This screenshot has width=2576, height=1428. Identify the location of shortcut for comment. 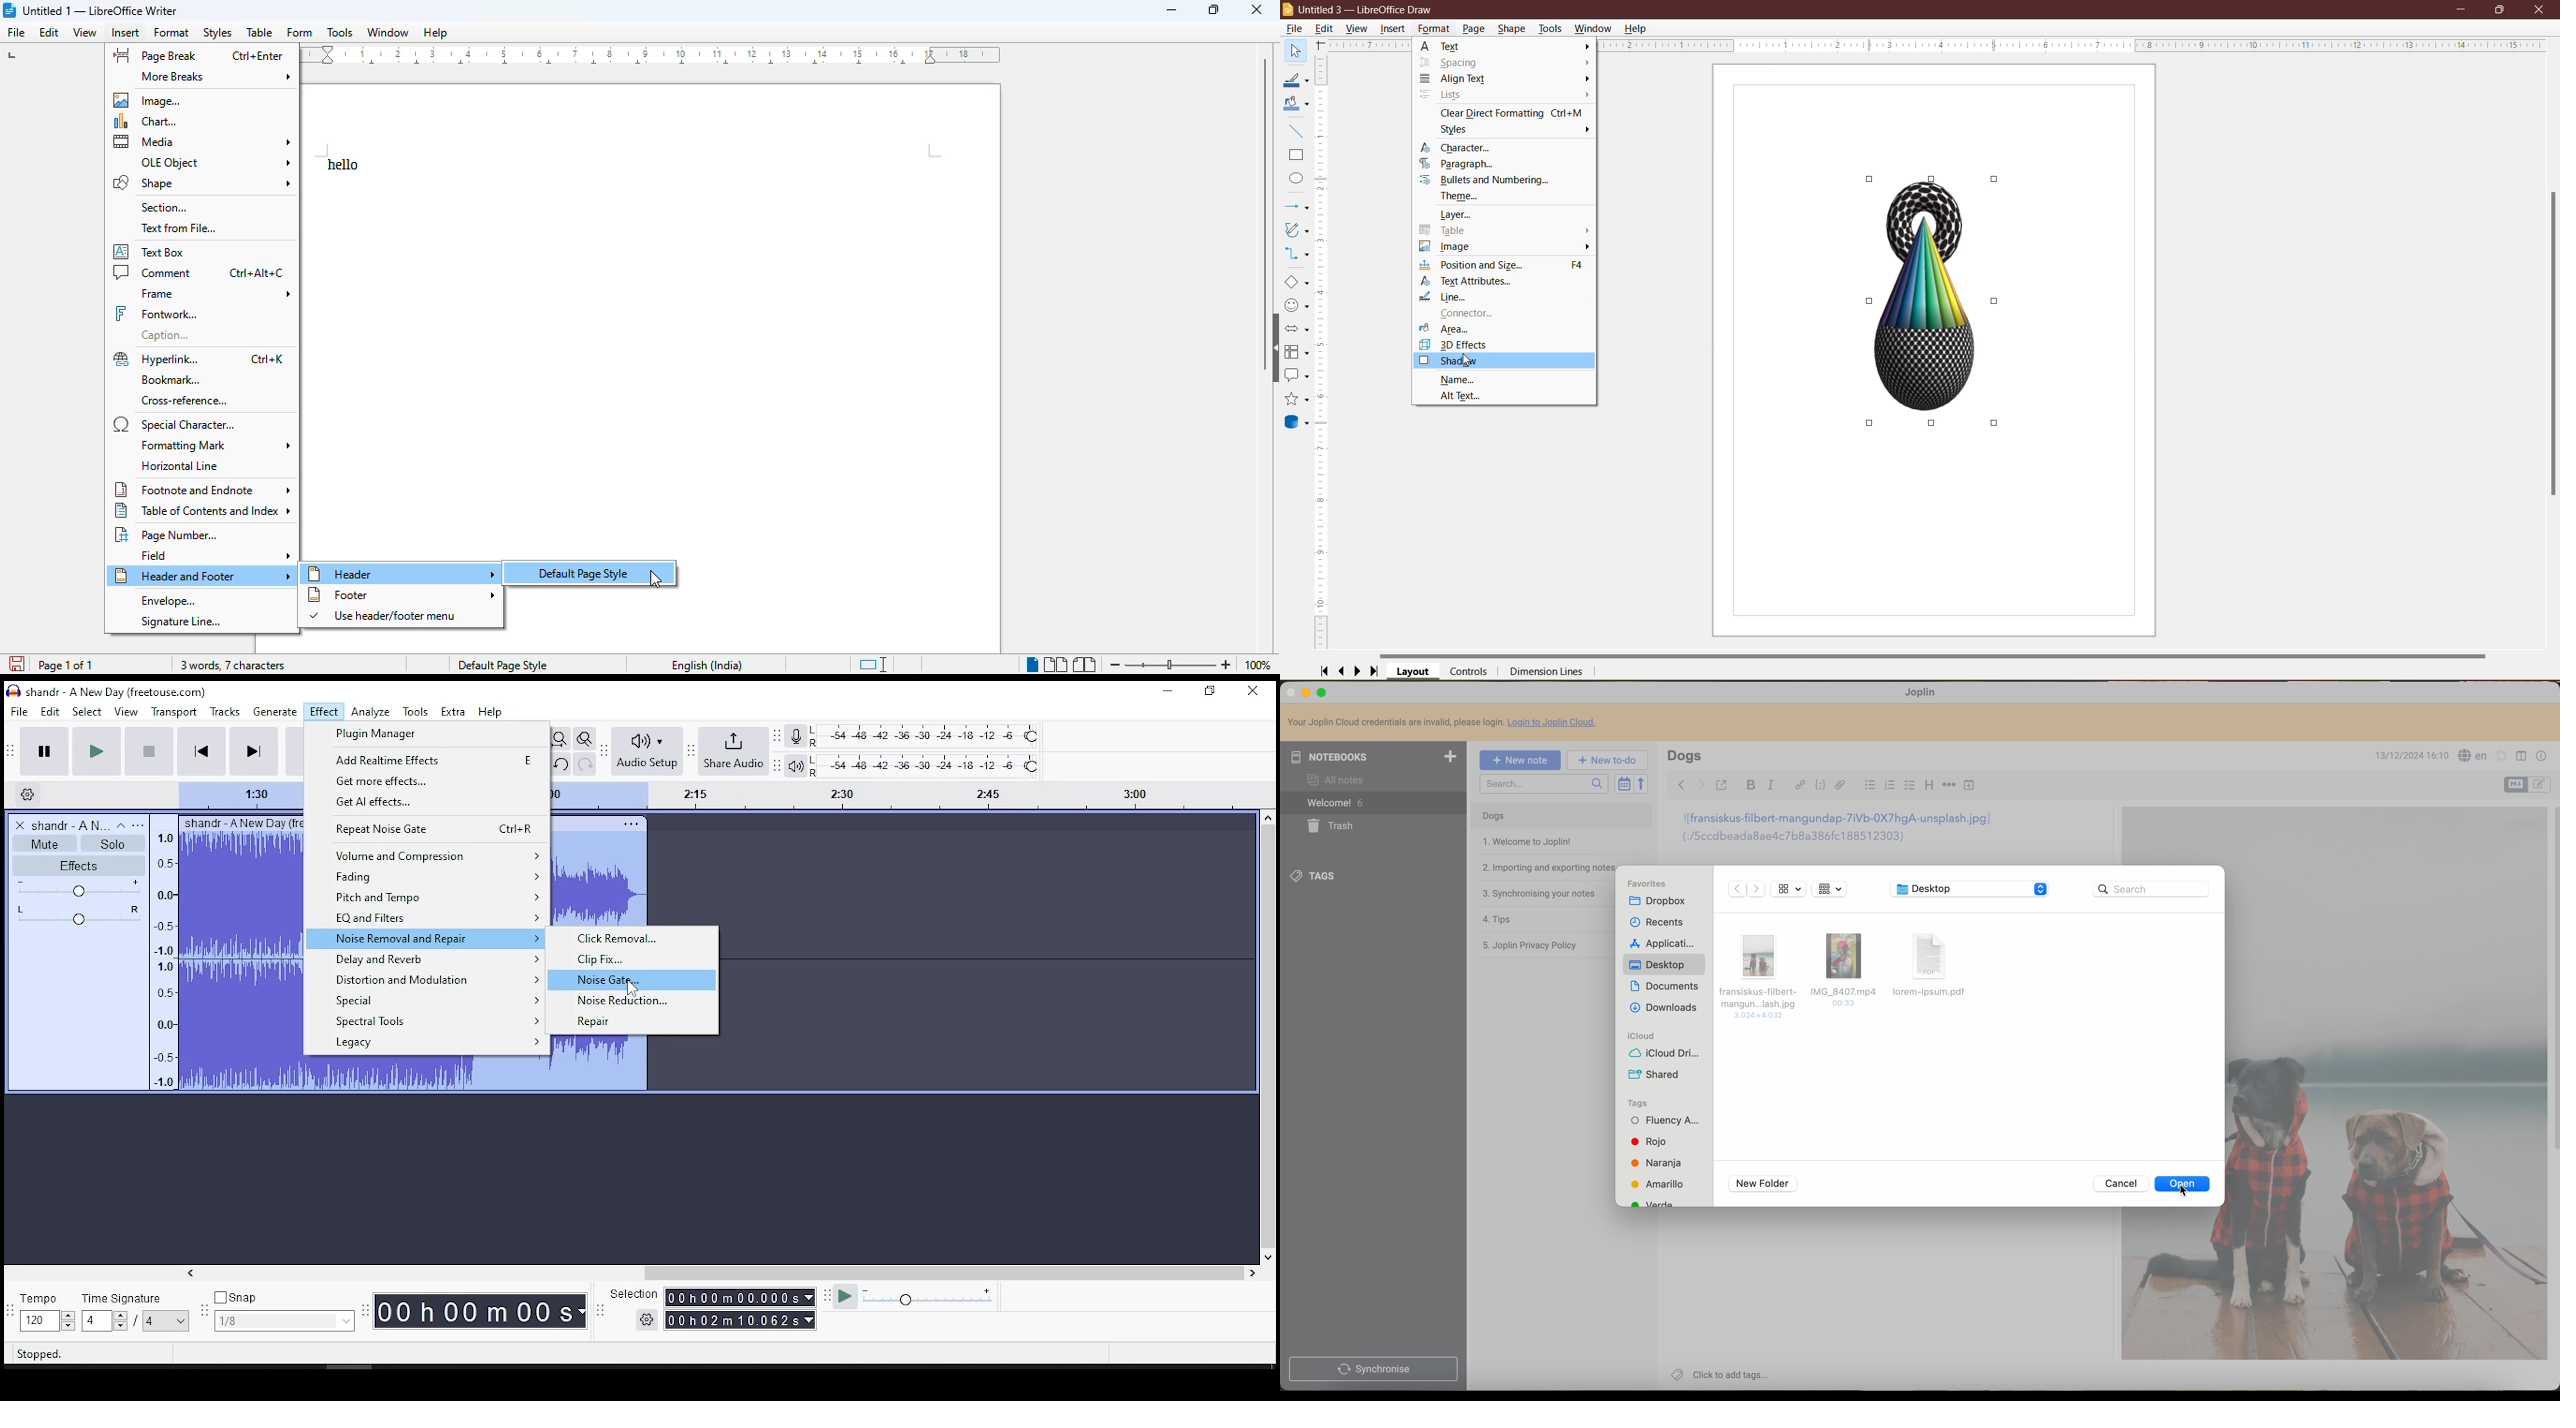
(256, 274).